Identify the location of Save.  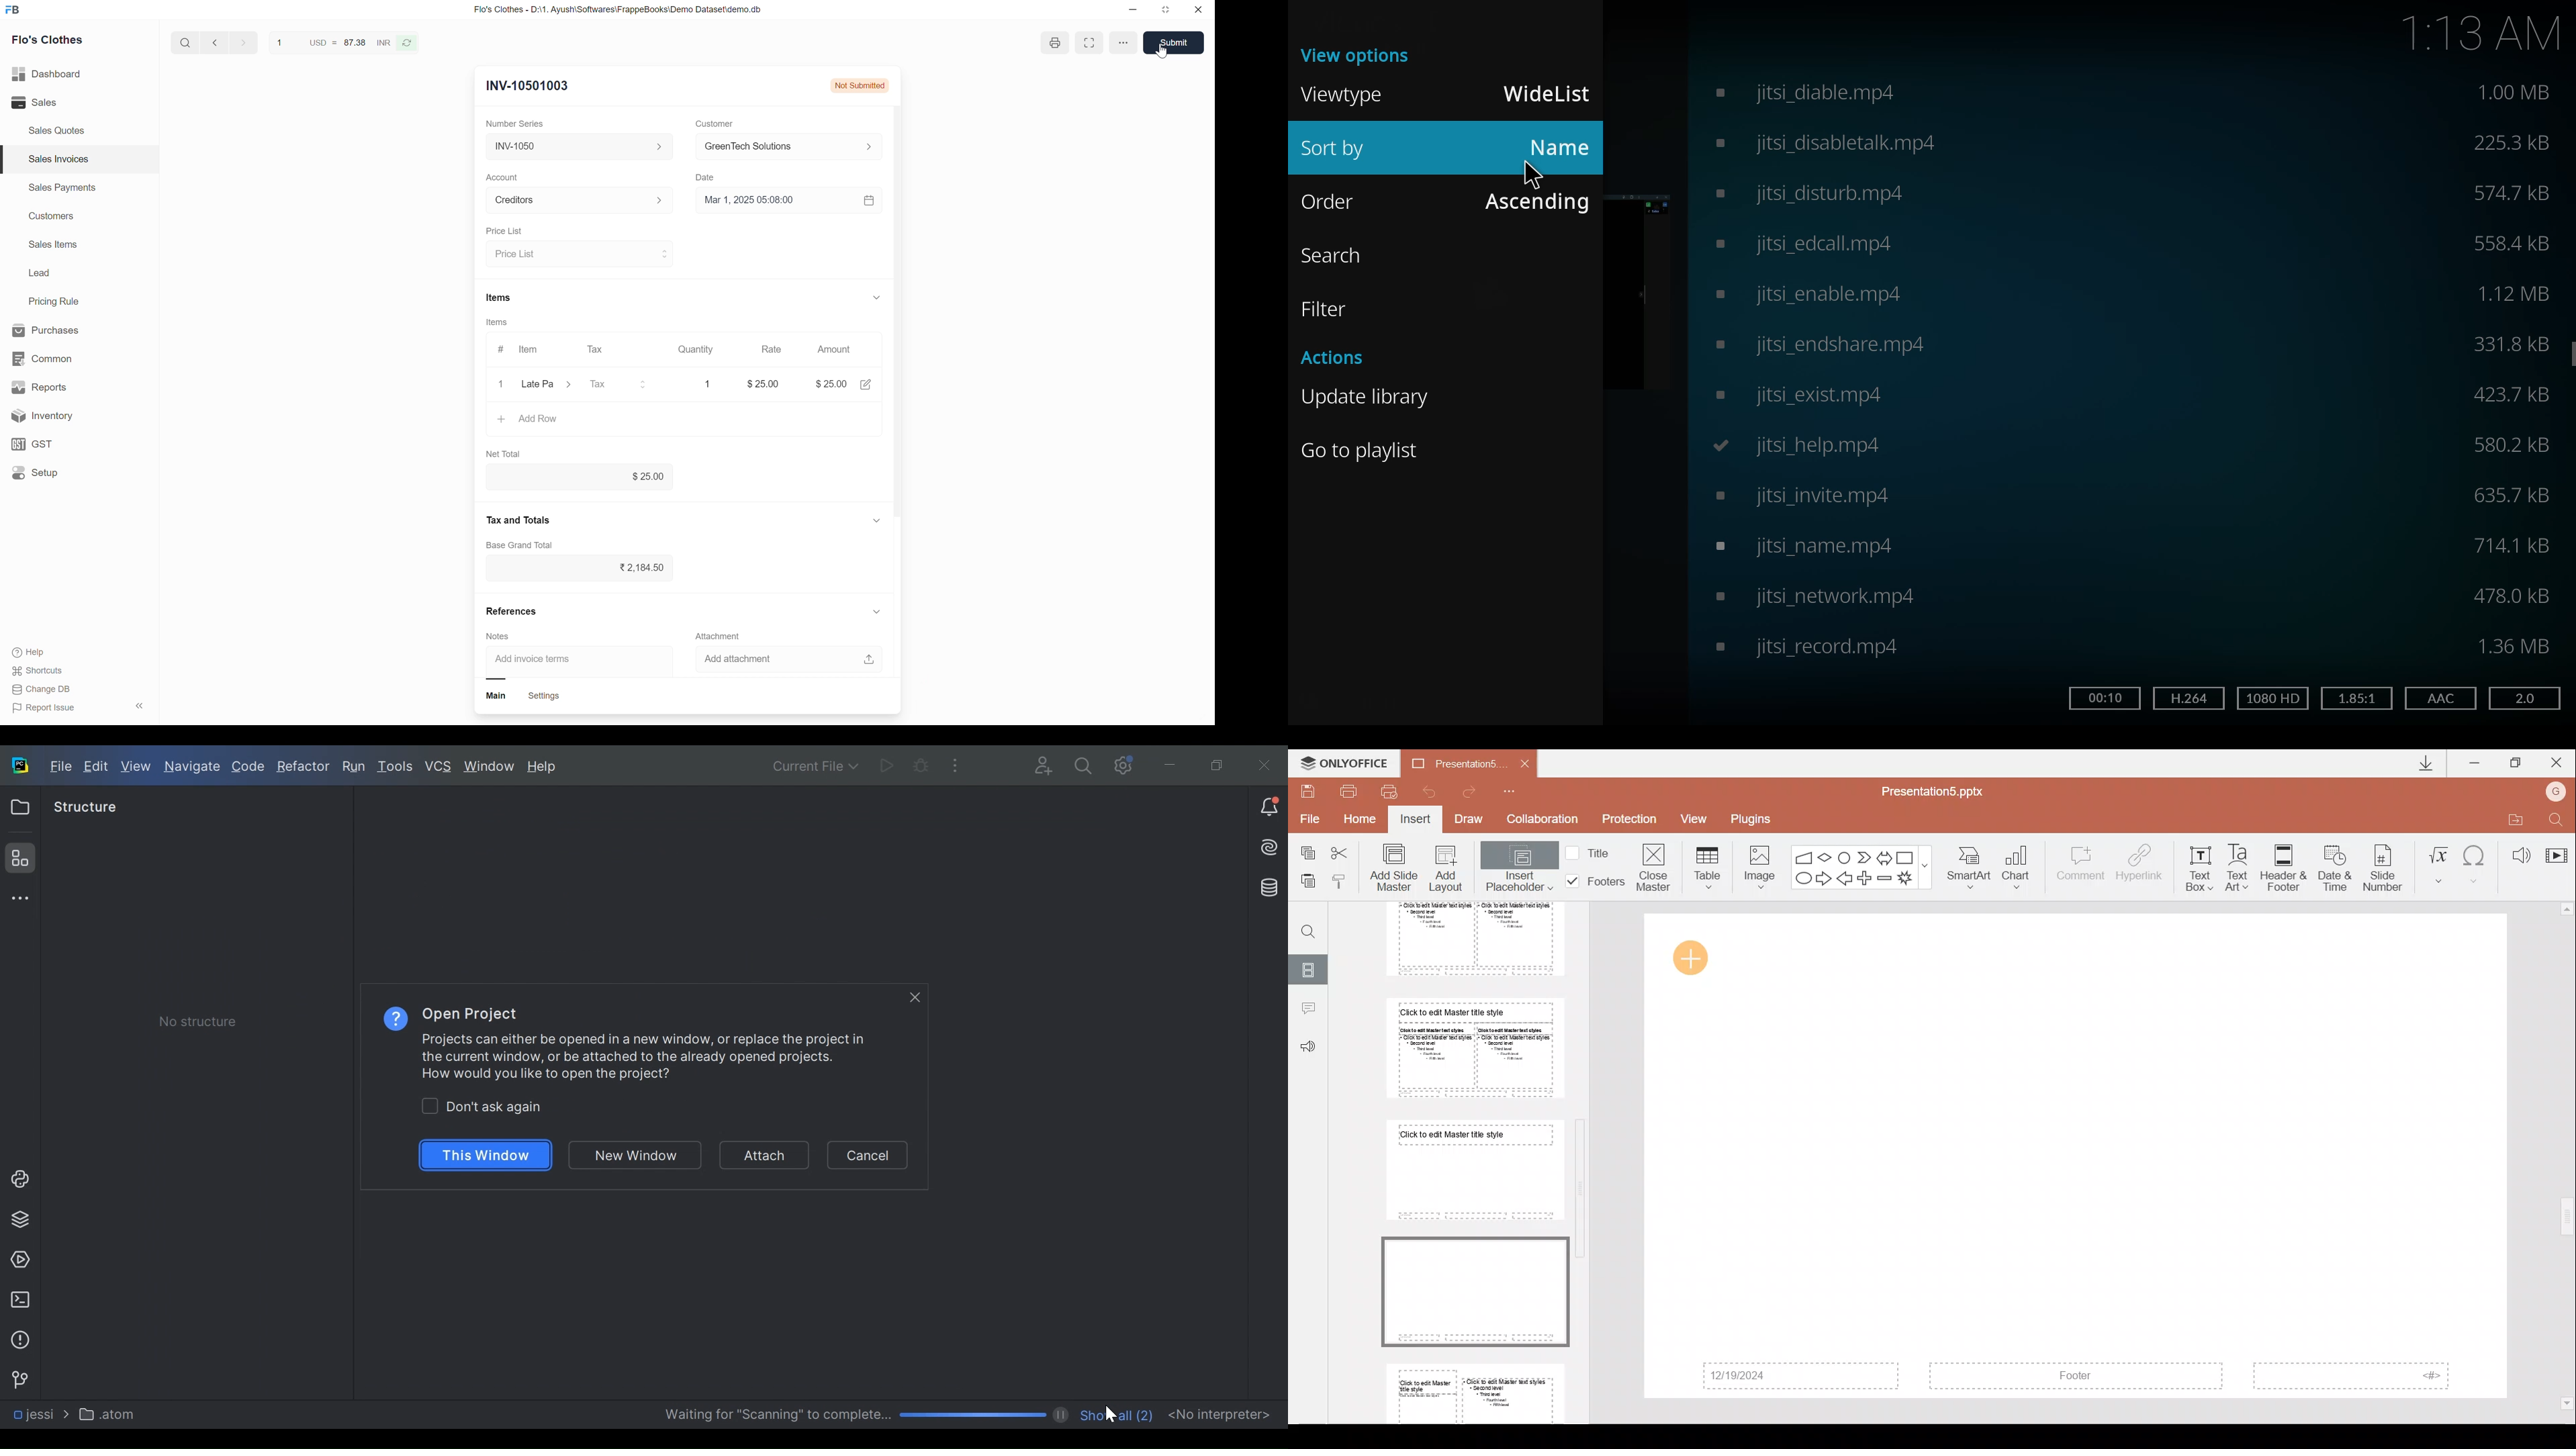
(1308, 790).